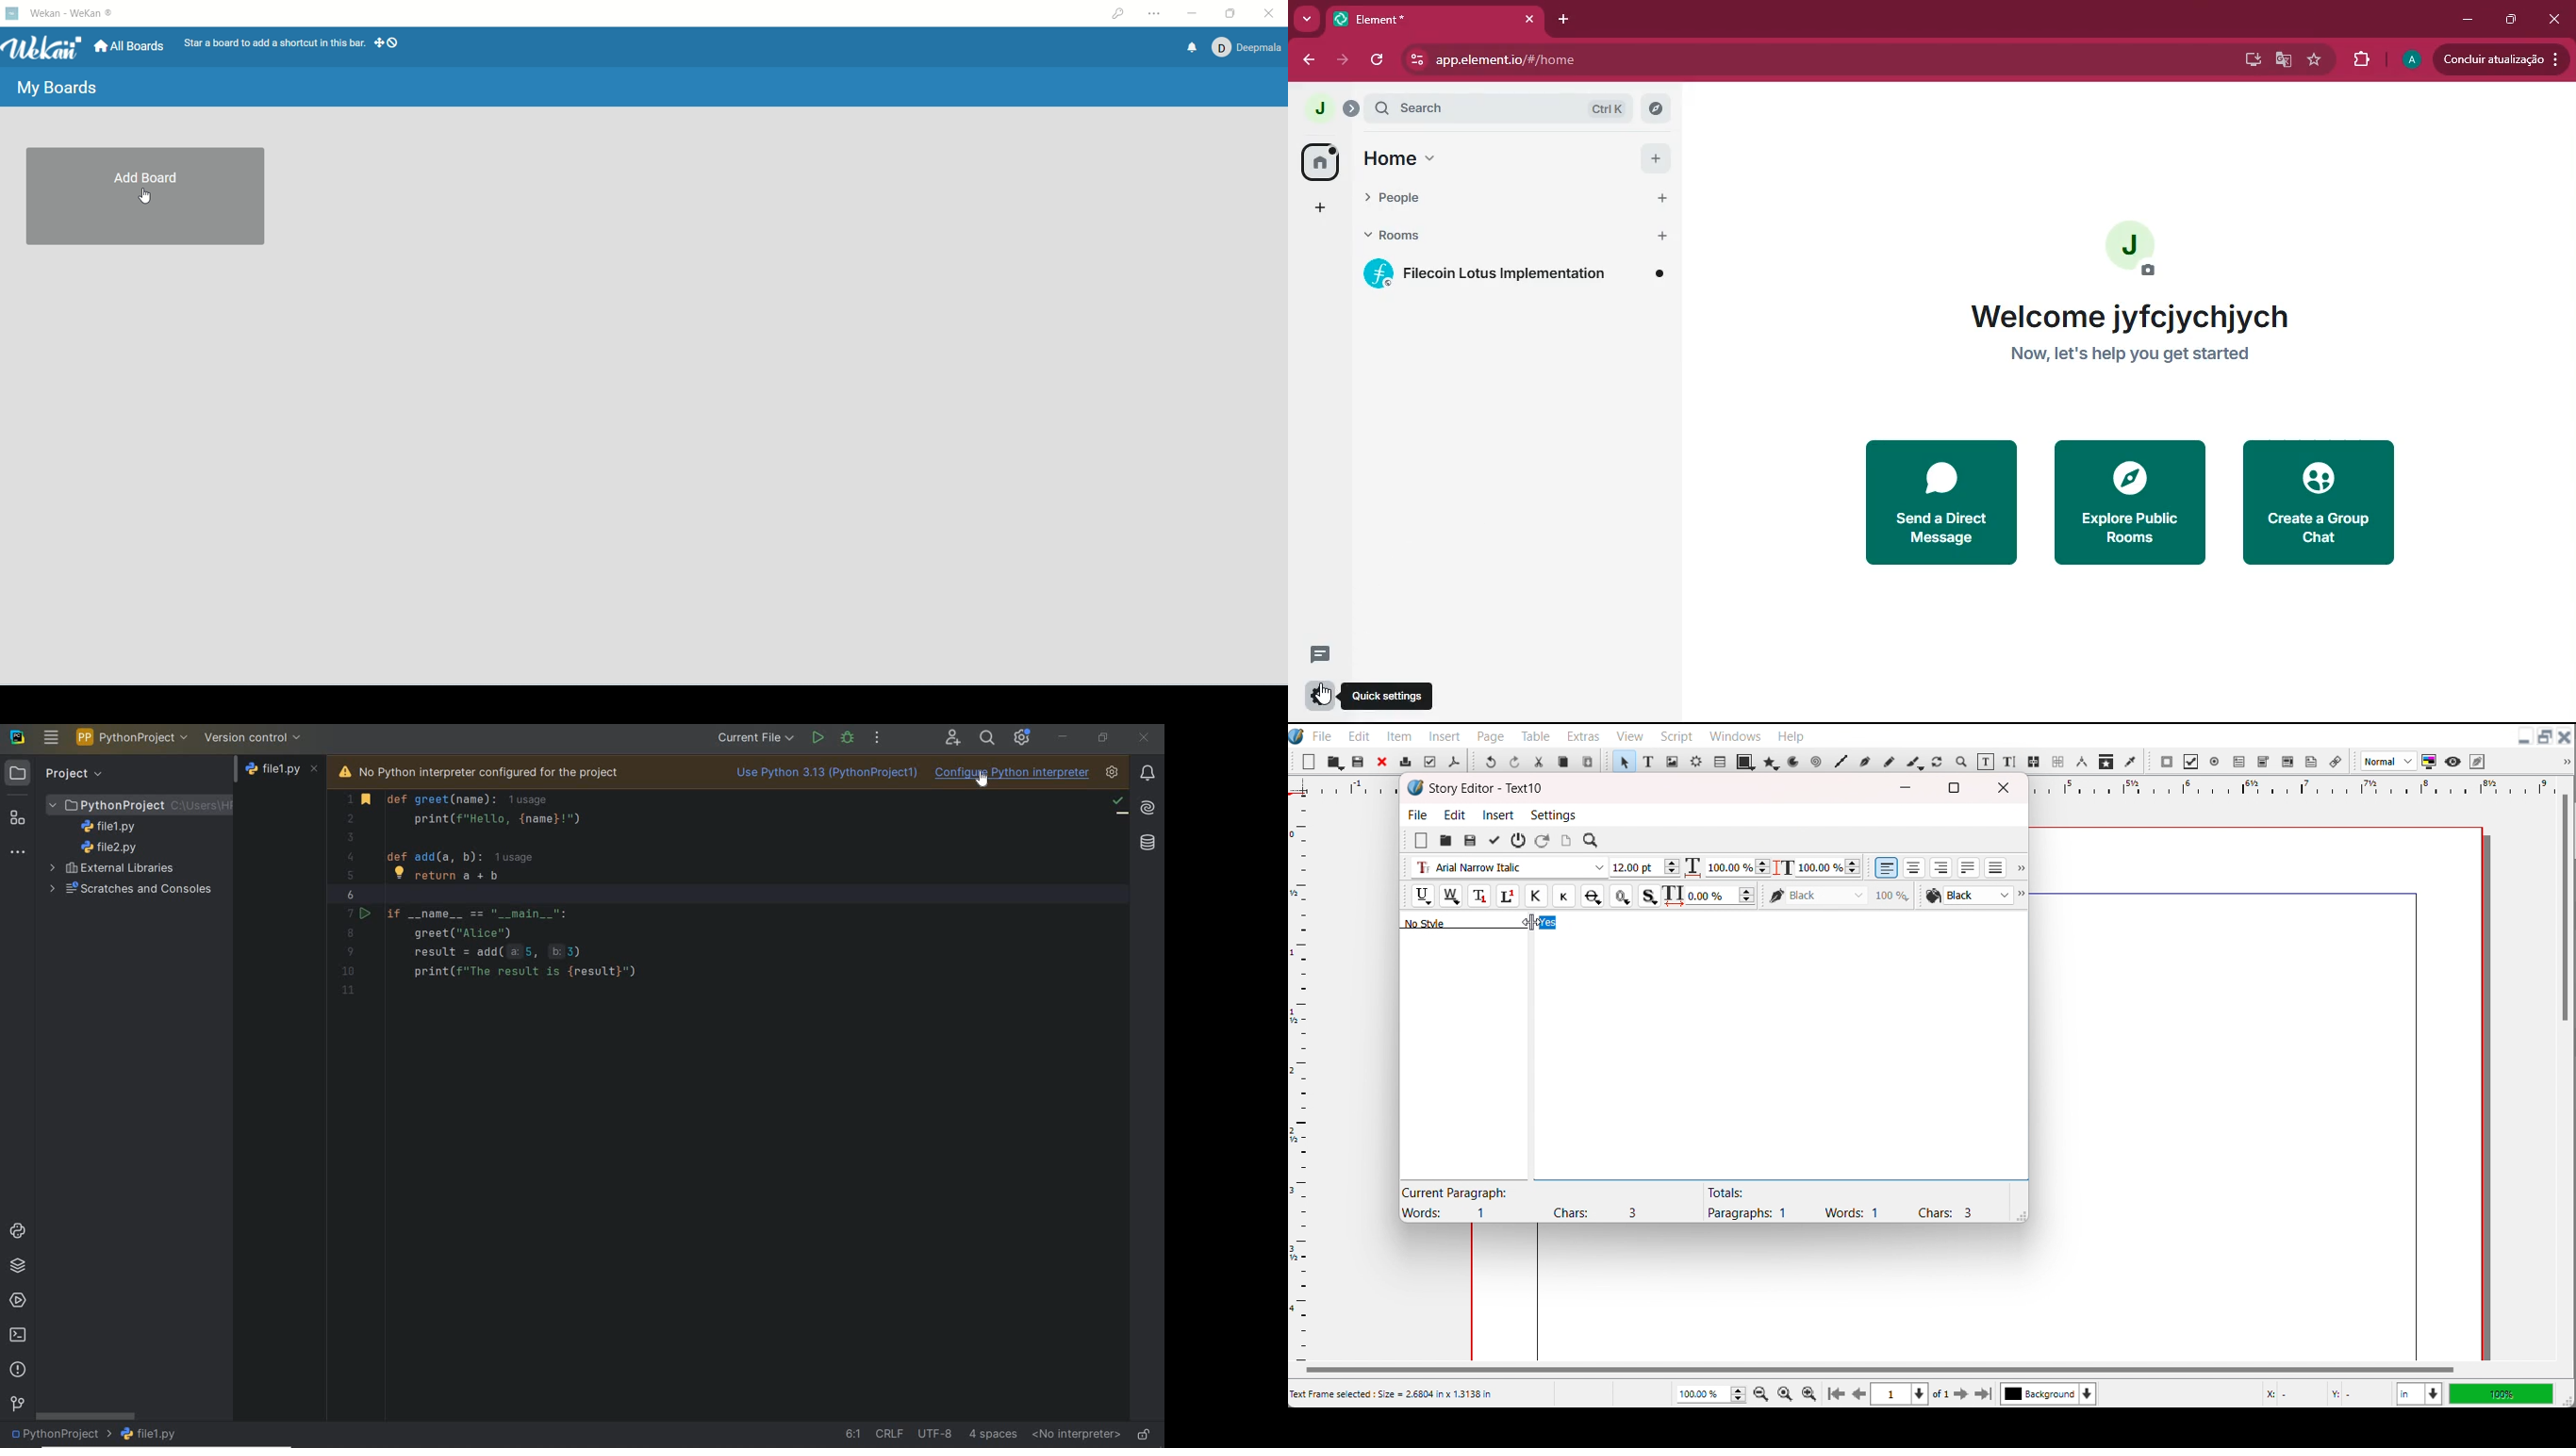 The image size is (2576, 1456). What do you see at coordinates (1479, 896) in the screenshot?
I see `Subscript` at bounding box center [1479, 896].